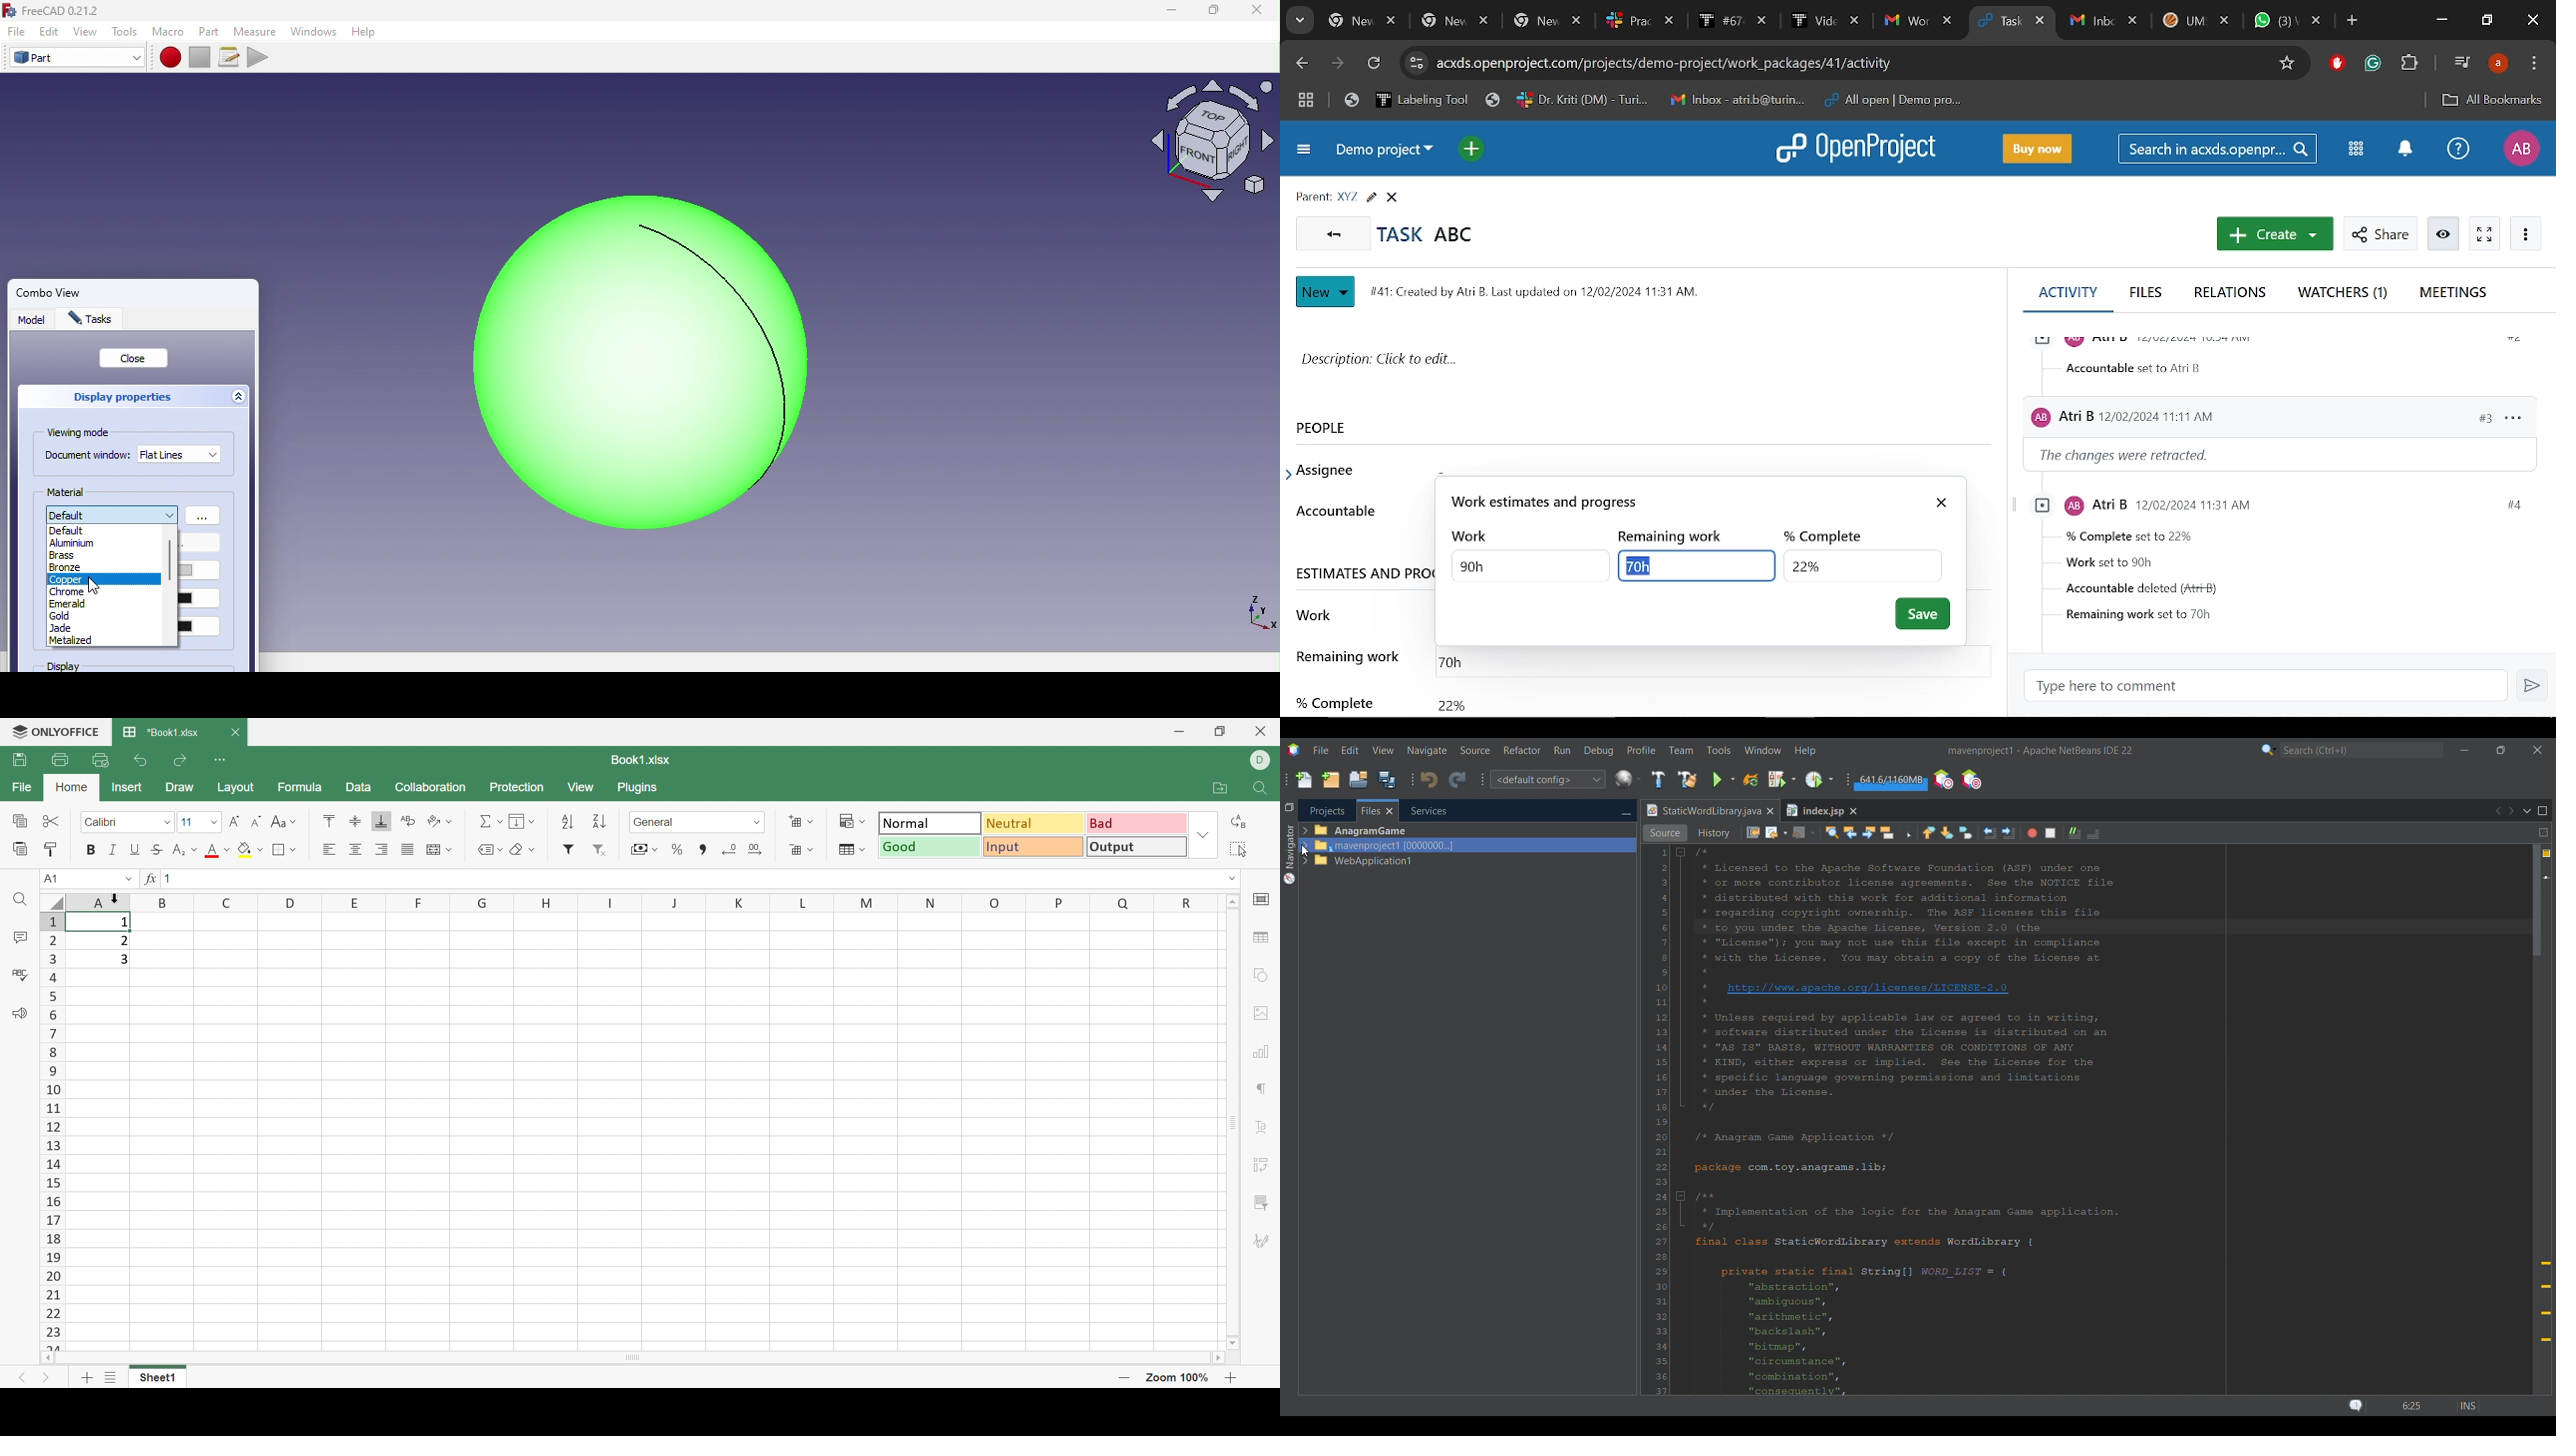 Image resolution: width=2576 pixels, height=1456 pixels. Describe the element at coordinates (642, 759) in the screenshot. I see `Book1.xlsx` at that location.